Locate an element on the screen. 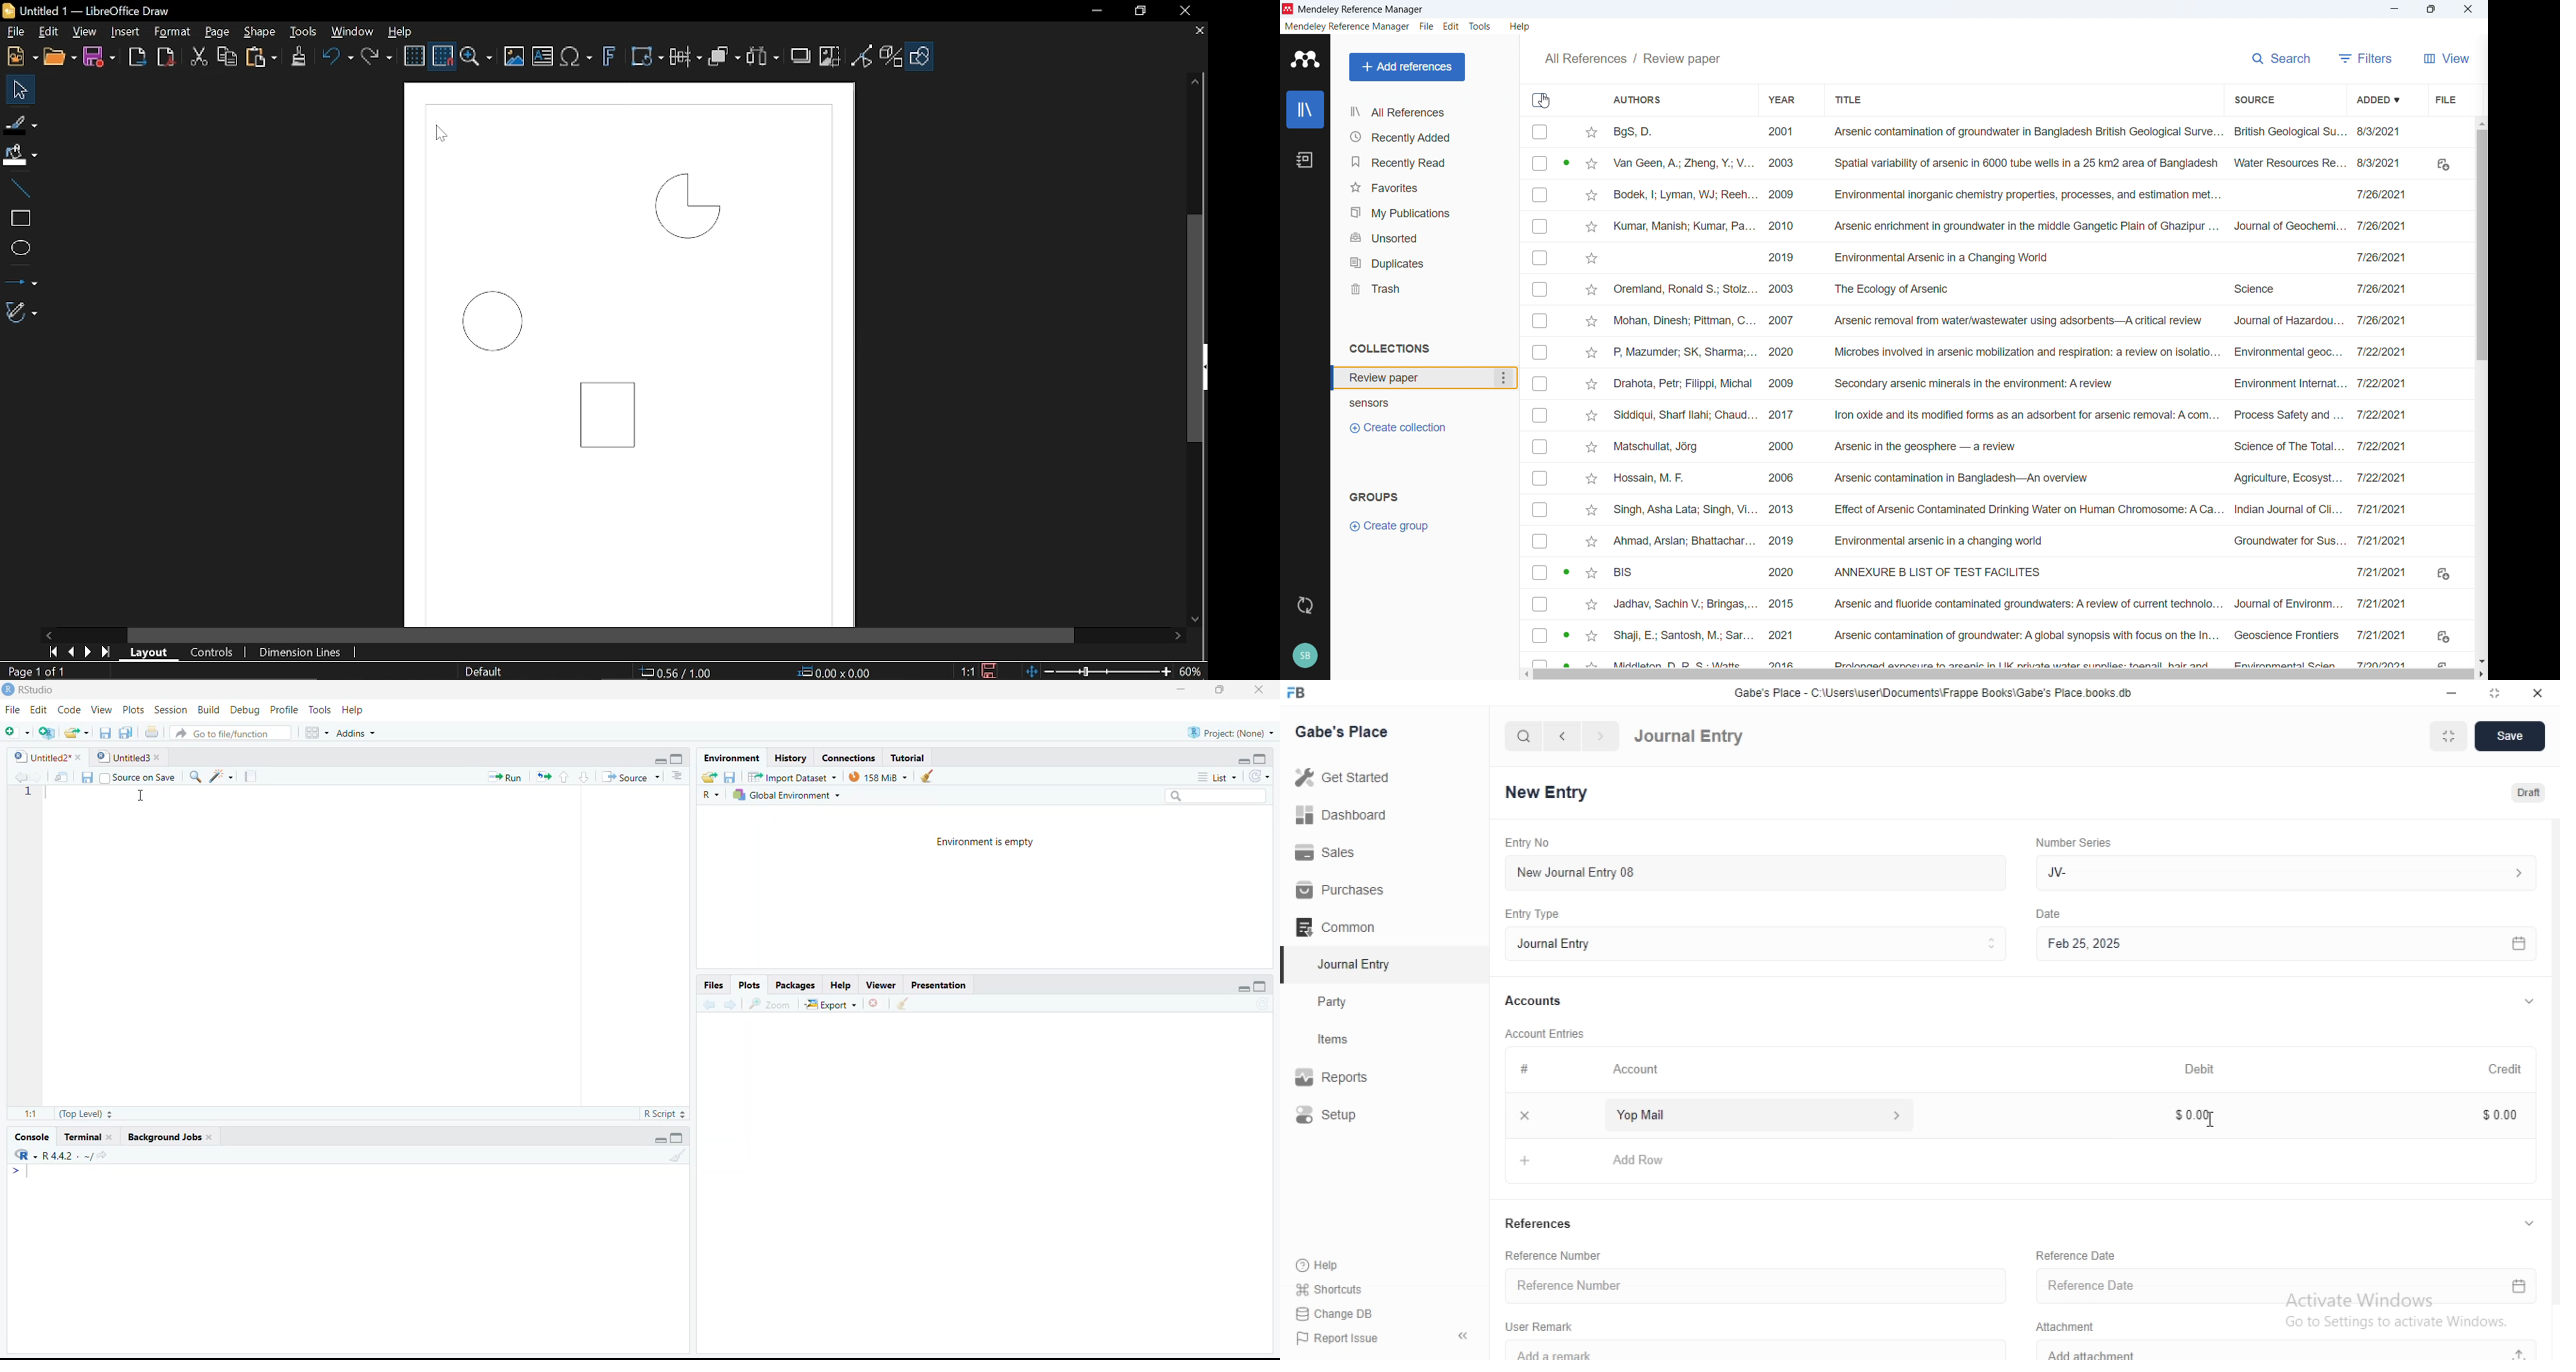 The height and width of the screenshot is (1372, 2576). tools is located at coordinates (1481, 26).